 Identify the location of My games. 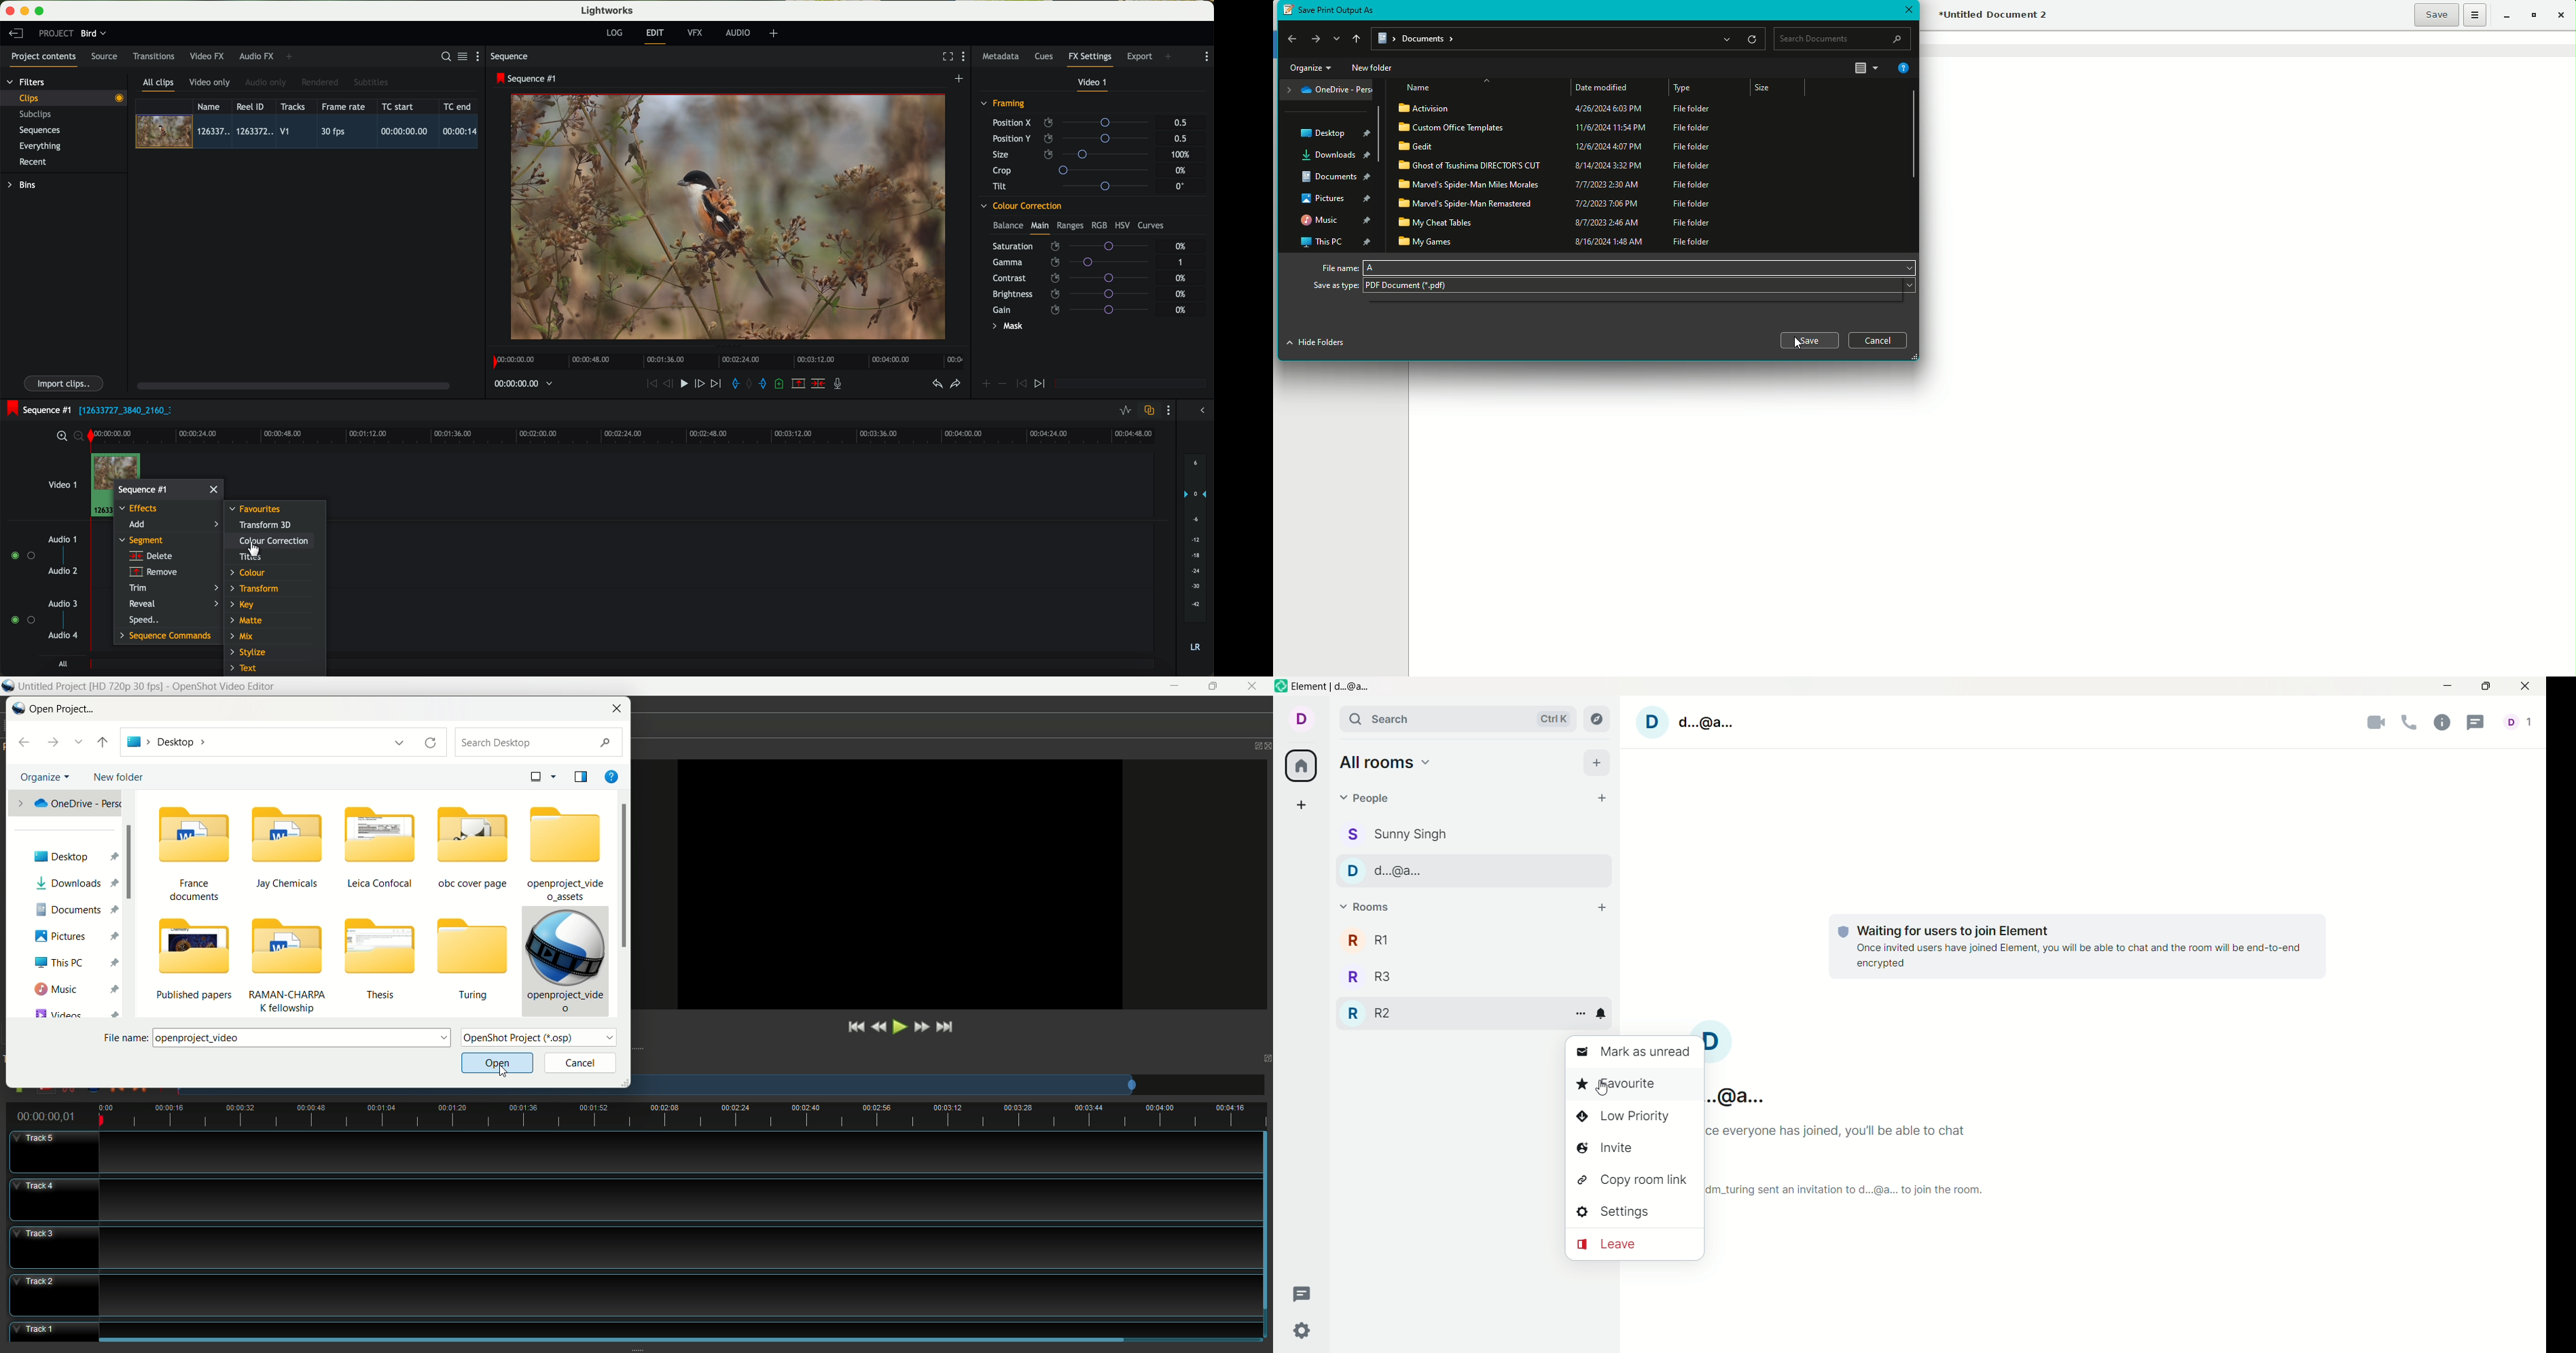
(1561, 240).